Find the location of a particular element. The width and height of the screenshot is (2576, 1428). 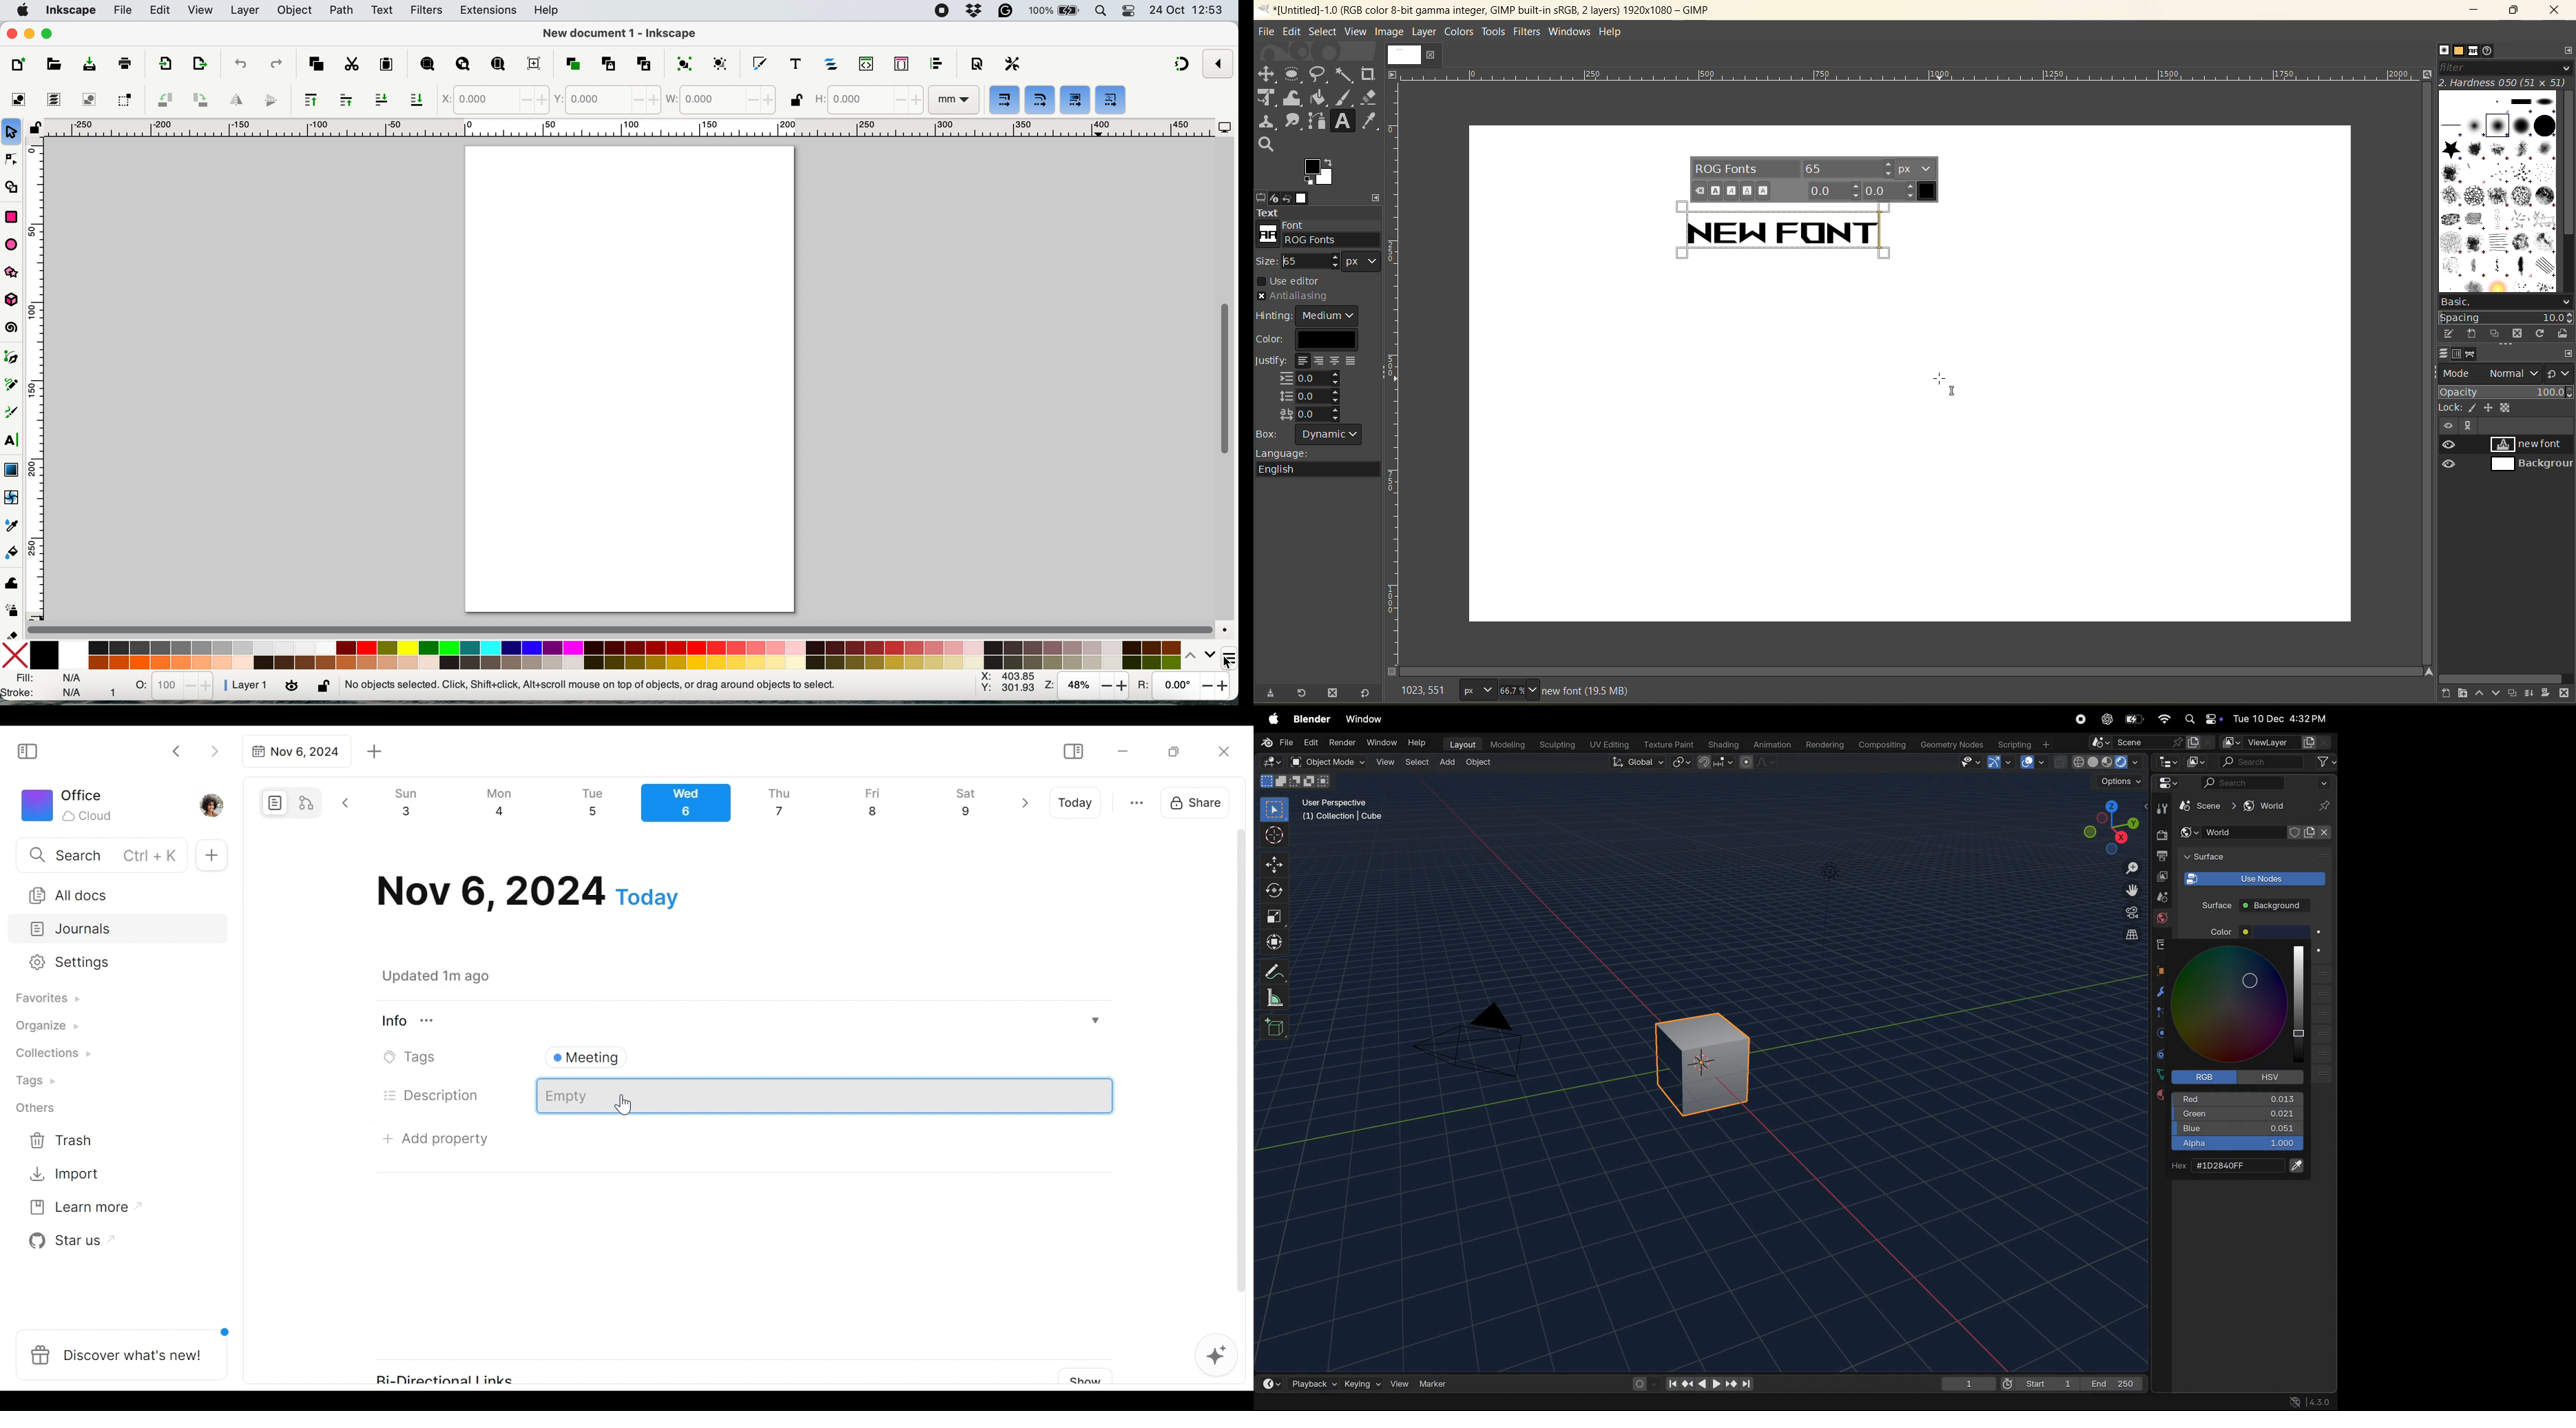

shape is located at coordinates (1275, 916).